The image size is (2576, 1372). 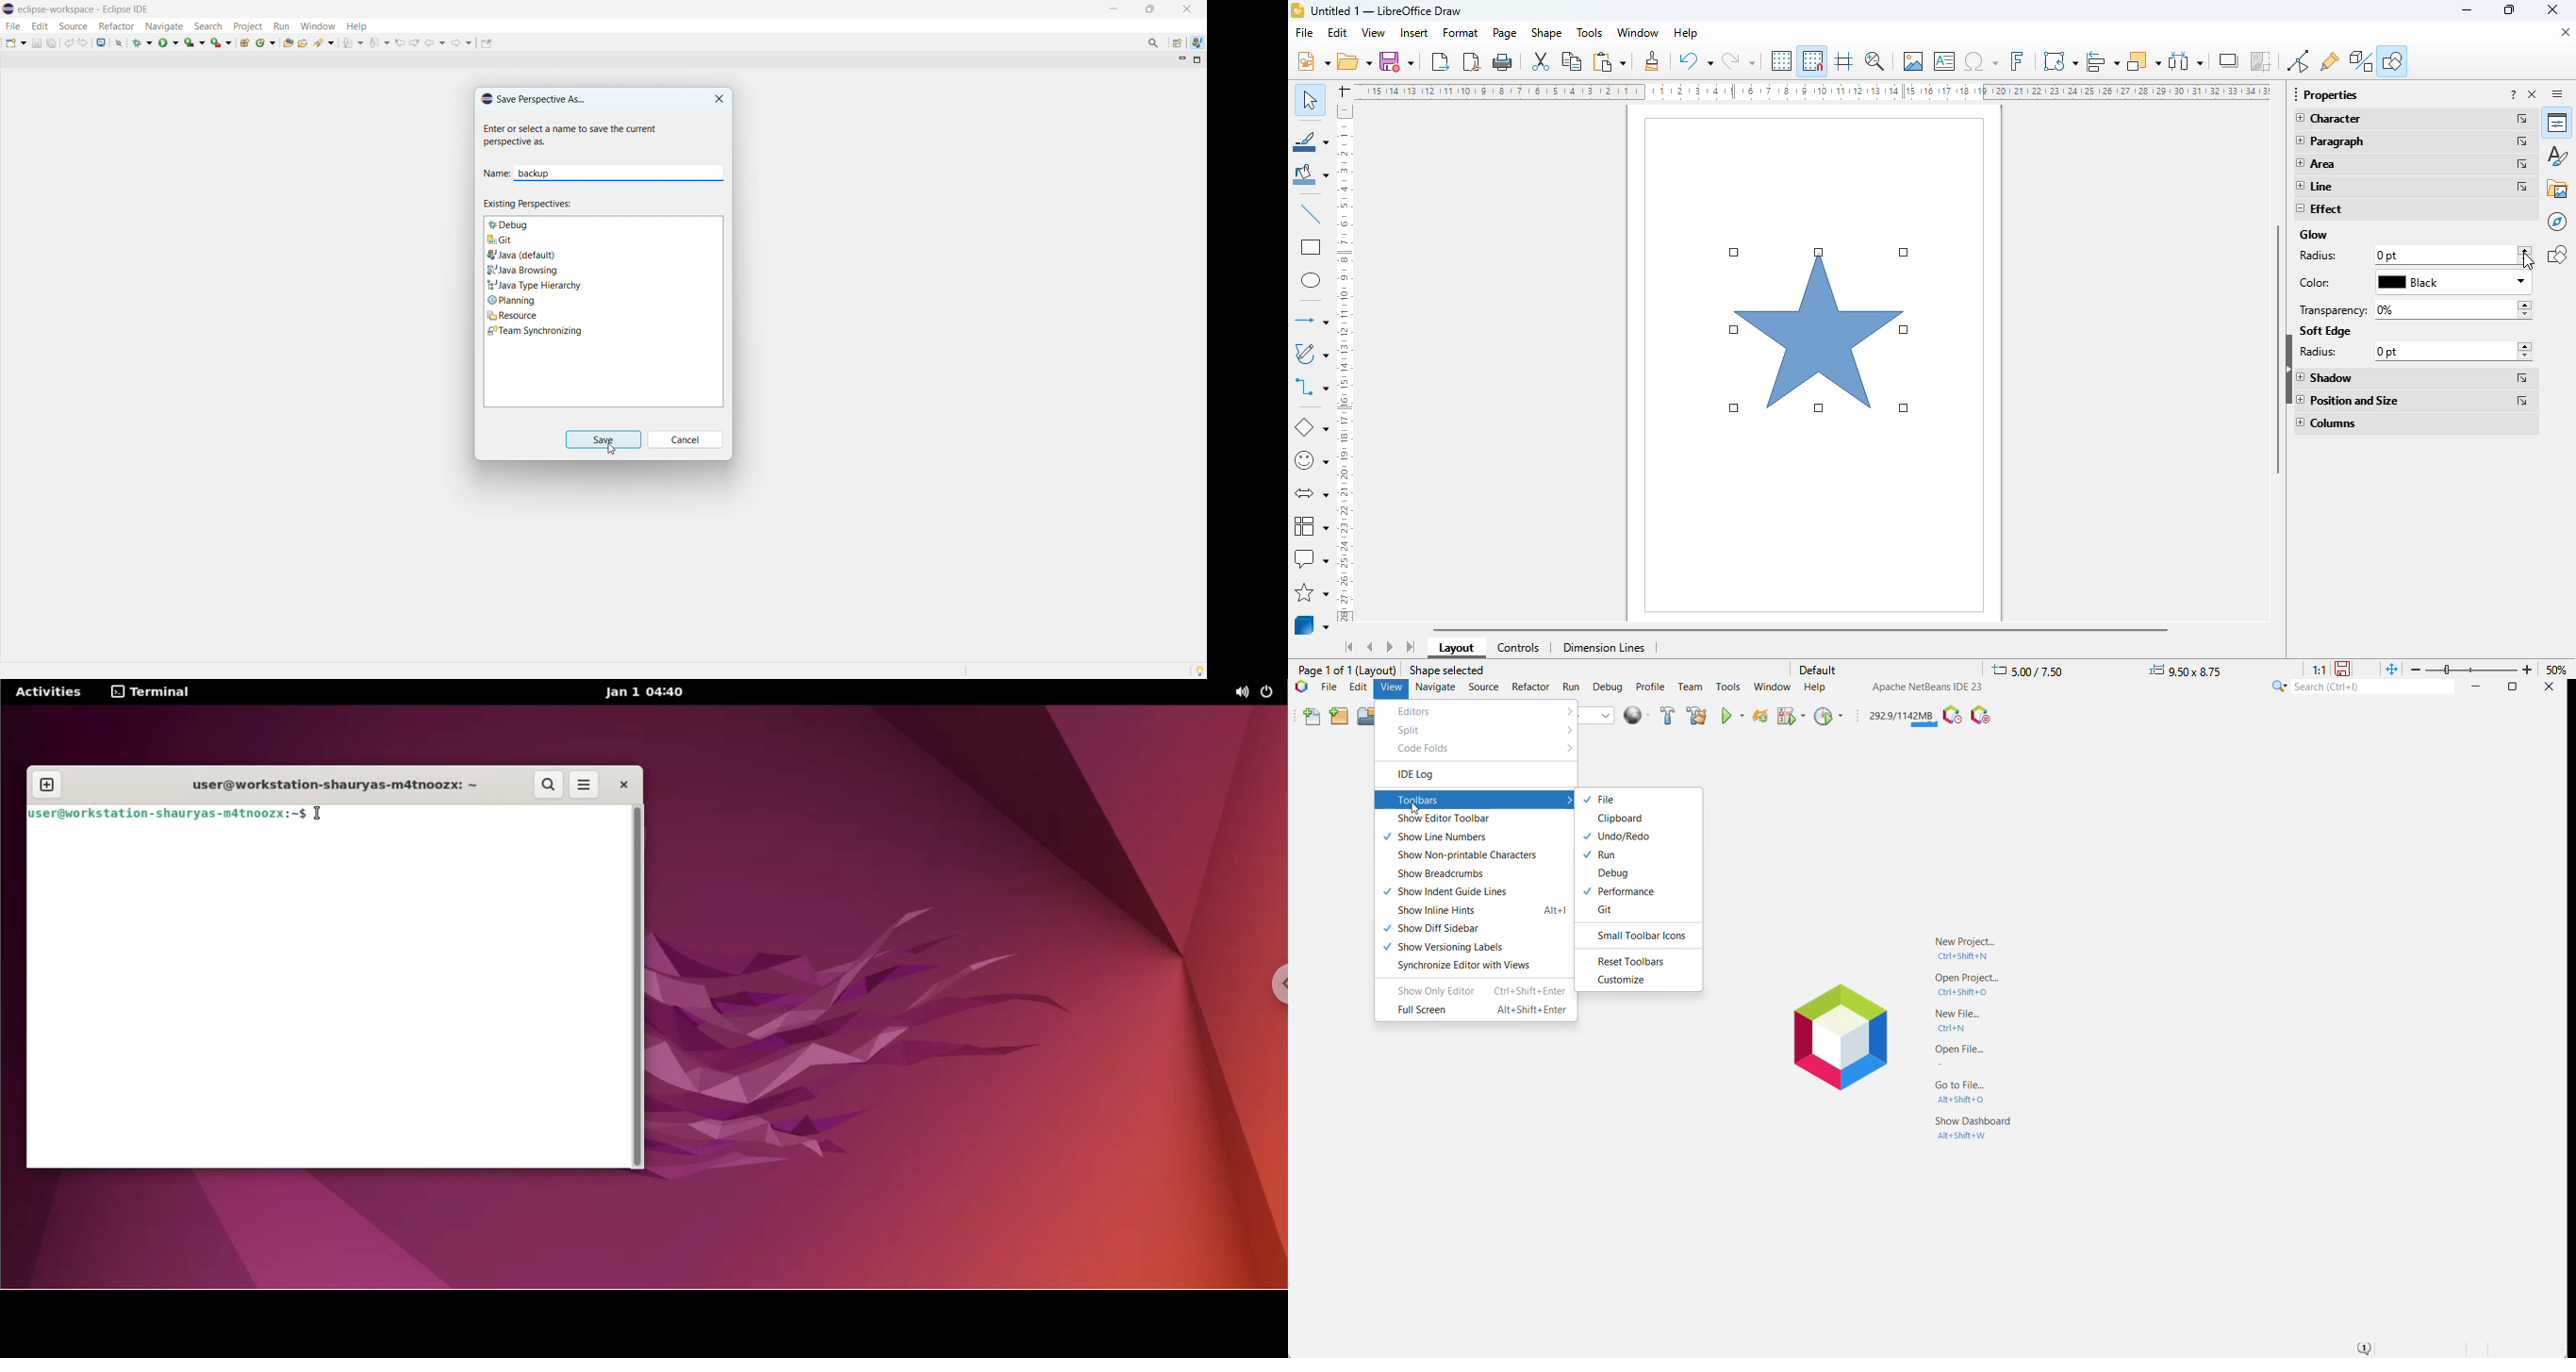 What do you see at coordinates (1311, 389) in the screenshot?
I see `connector` at bounding box center [1311, 389].